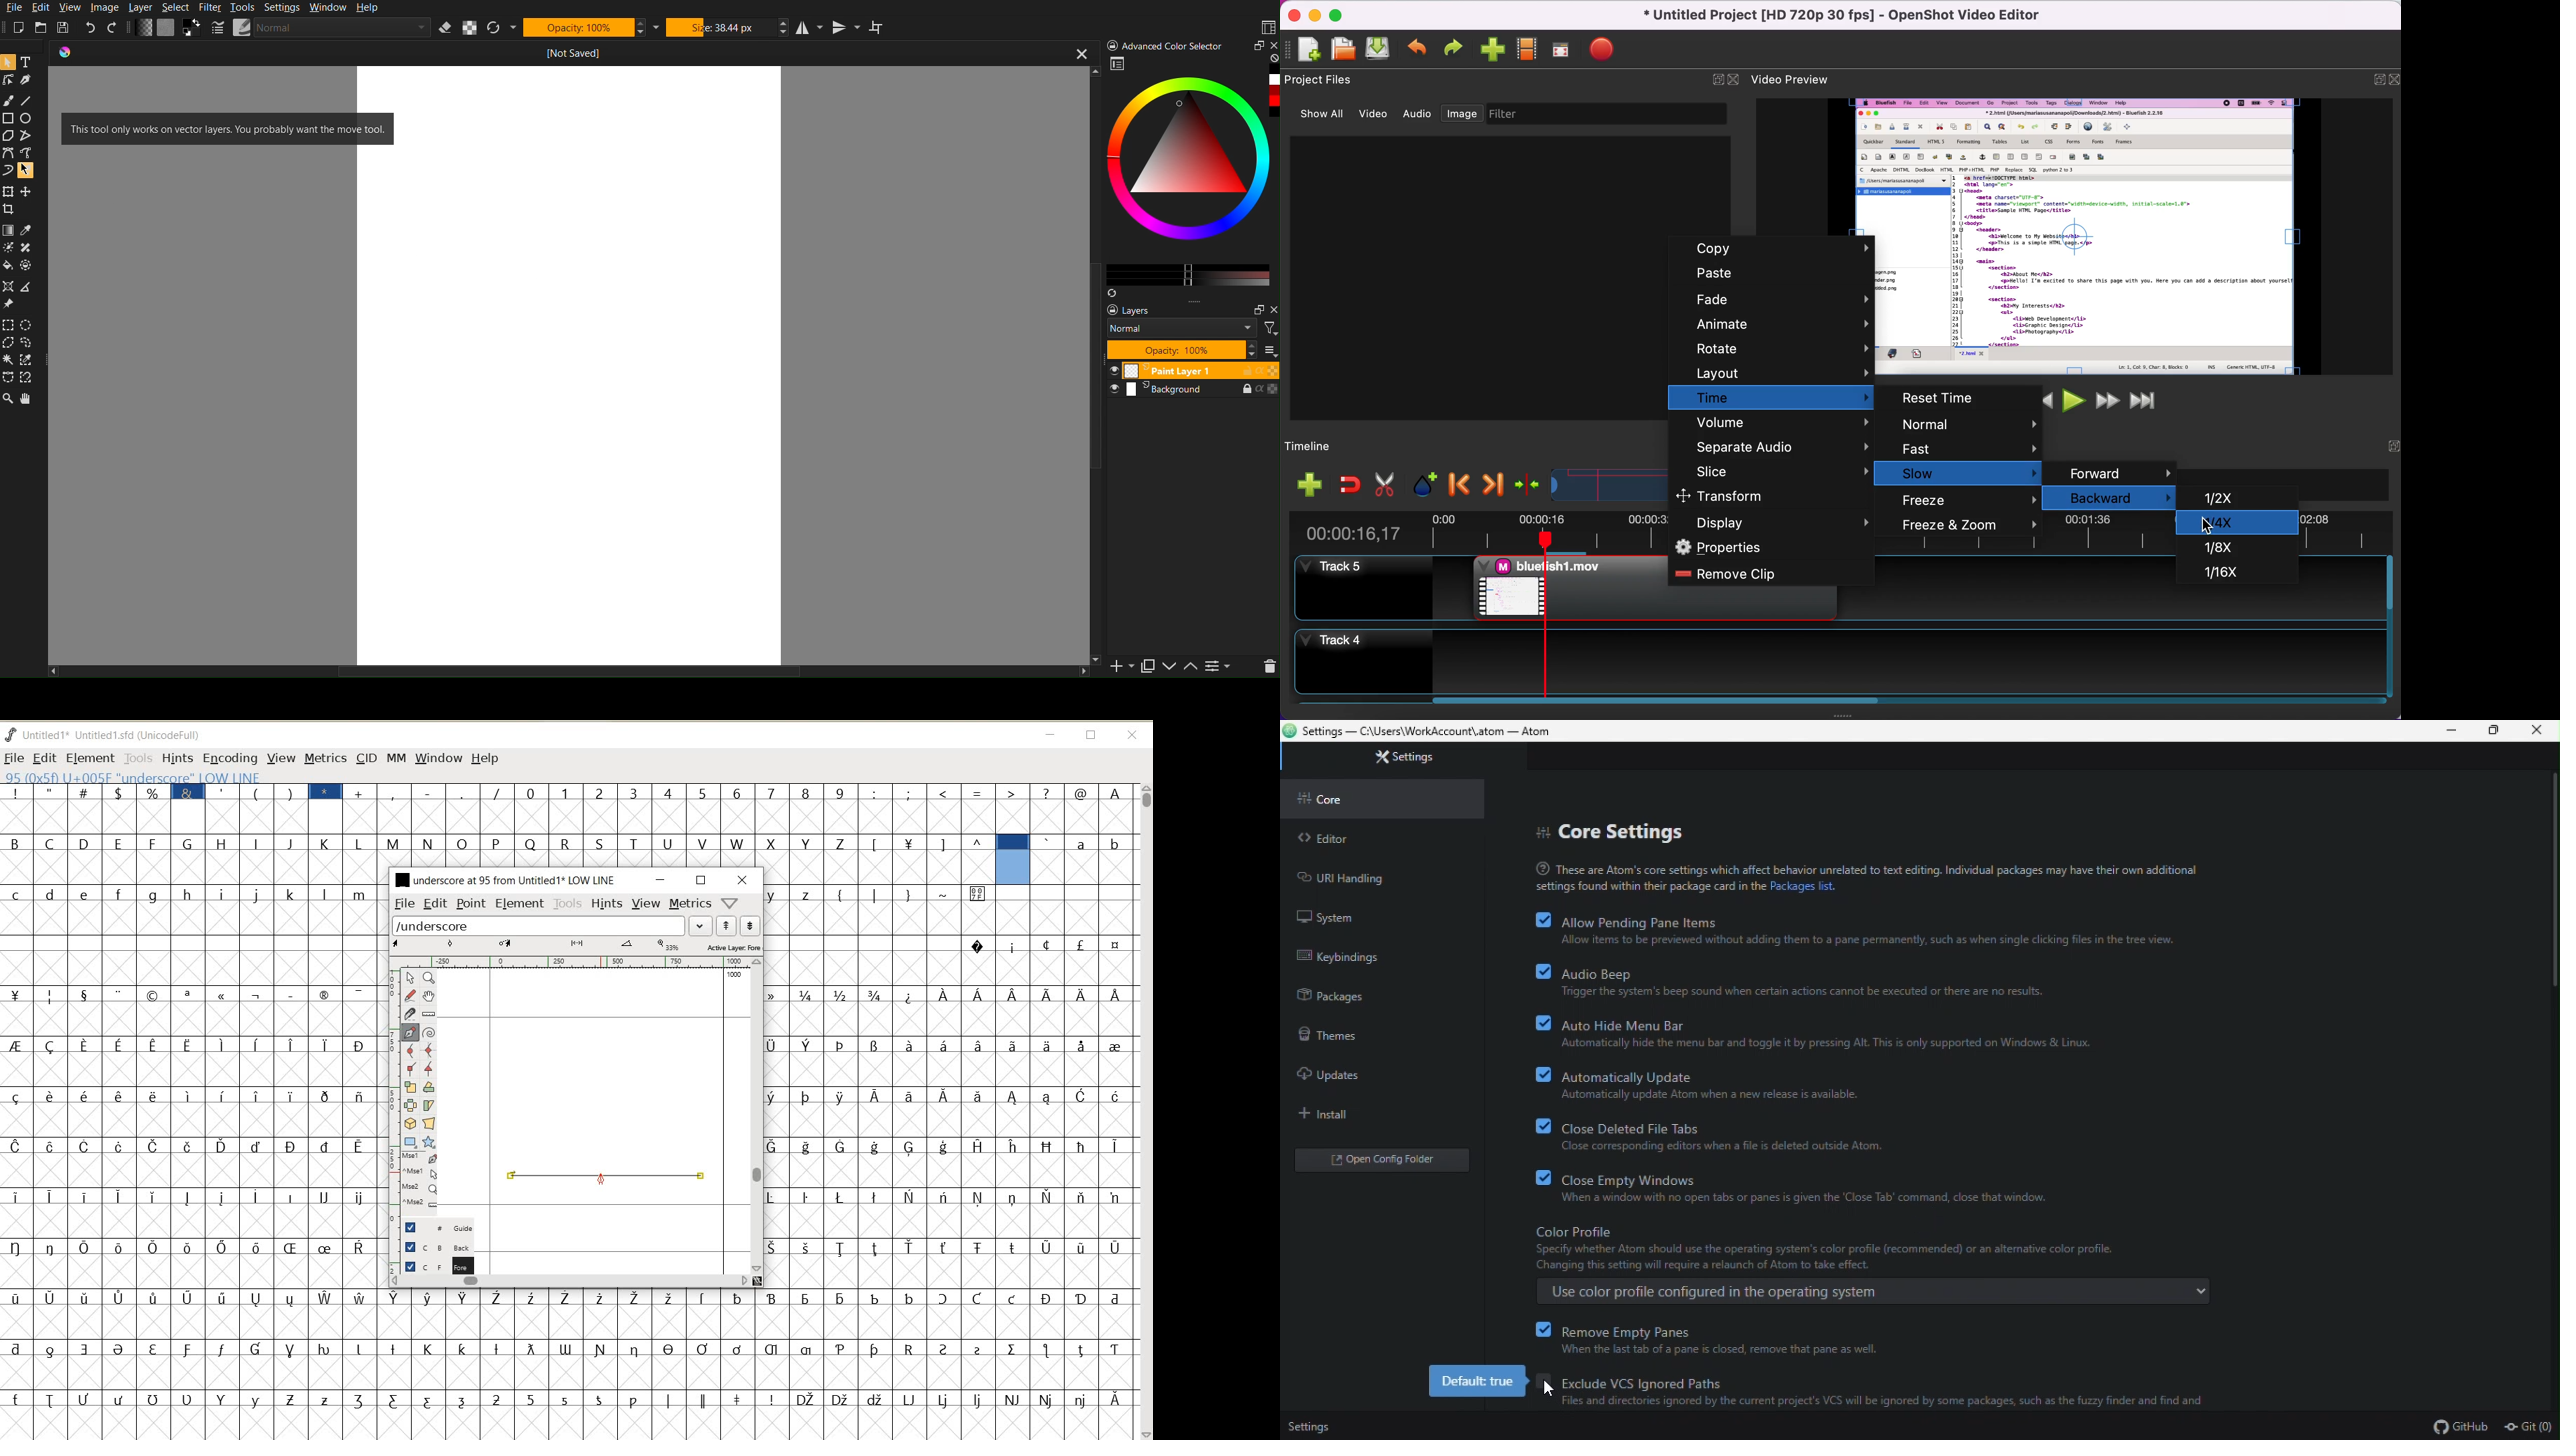  Describe the element at coordinates (32, 360) in the screenshot. I see `Similar color selection Tool` at that location.